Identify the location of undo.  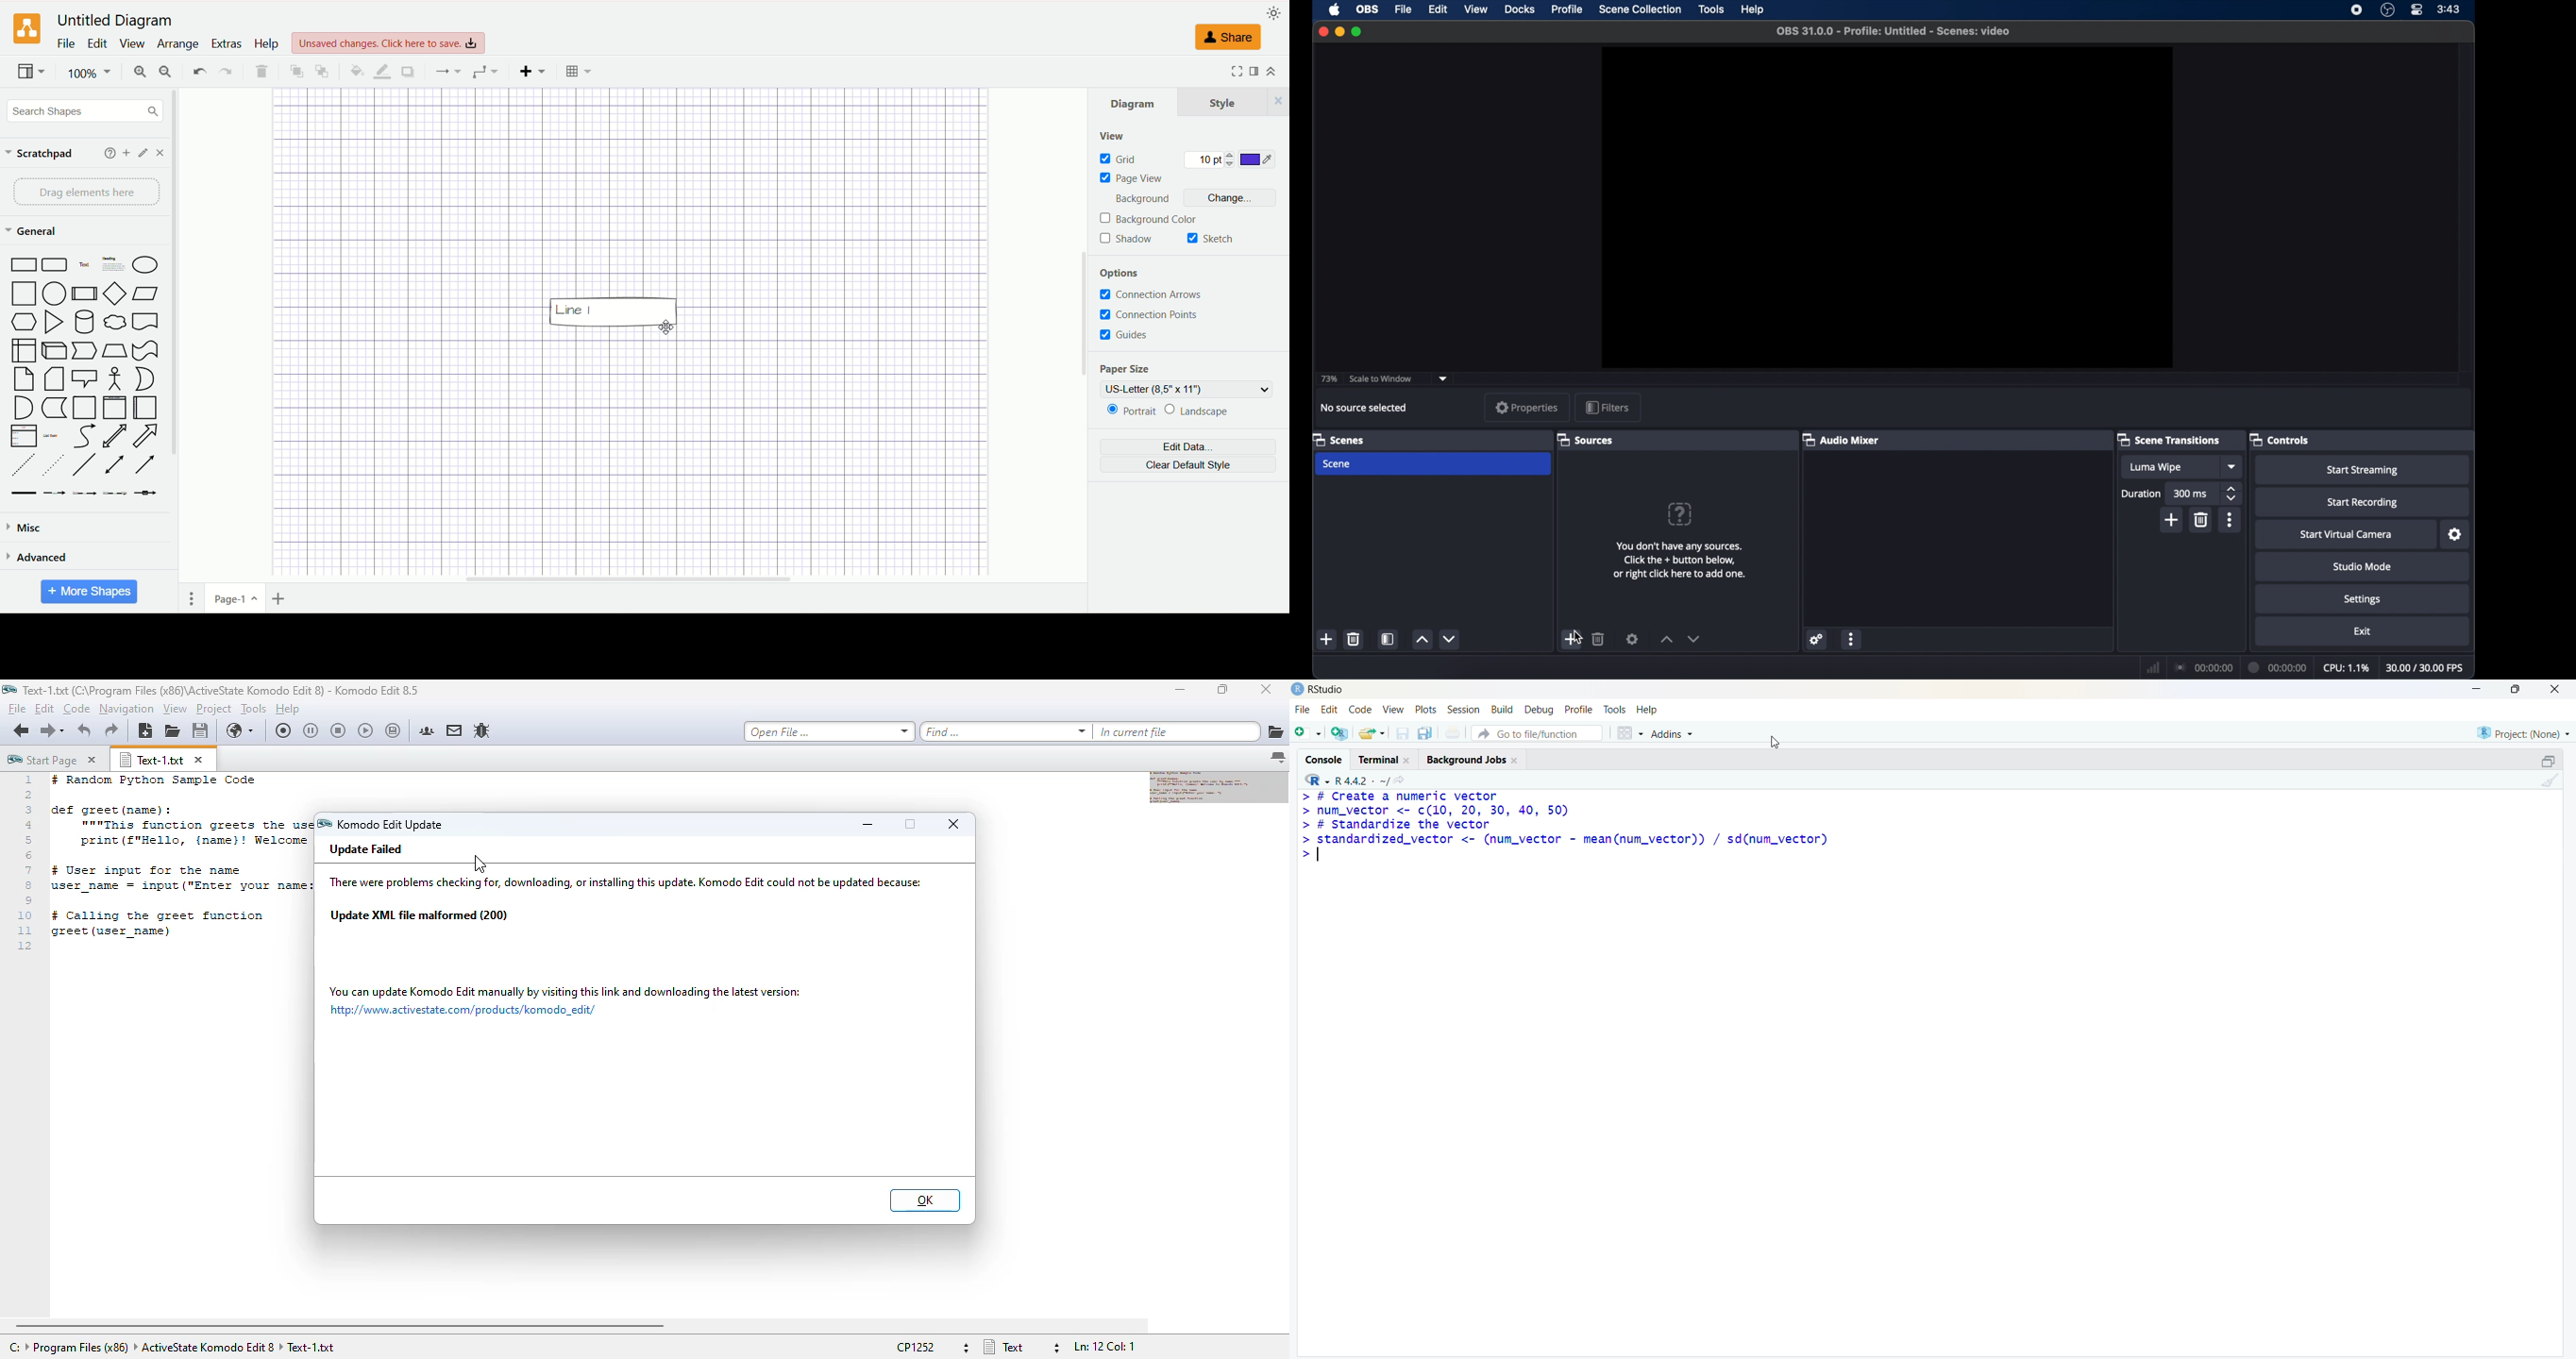
(197, 71).